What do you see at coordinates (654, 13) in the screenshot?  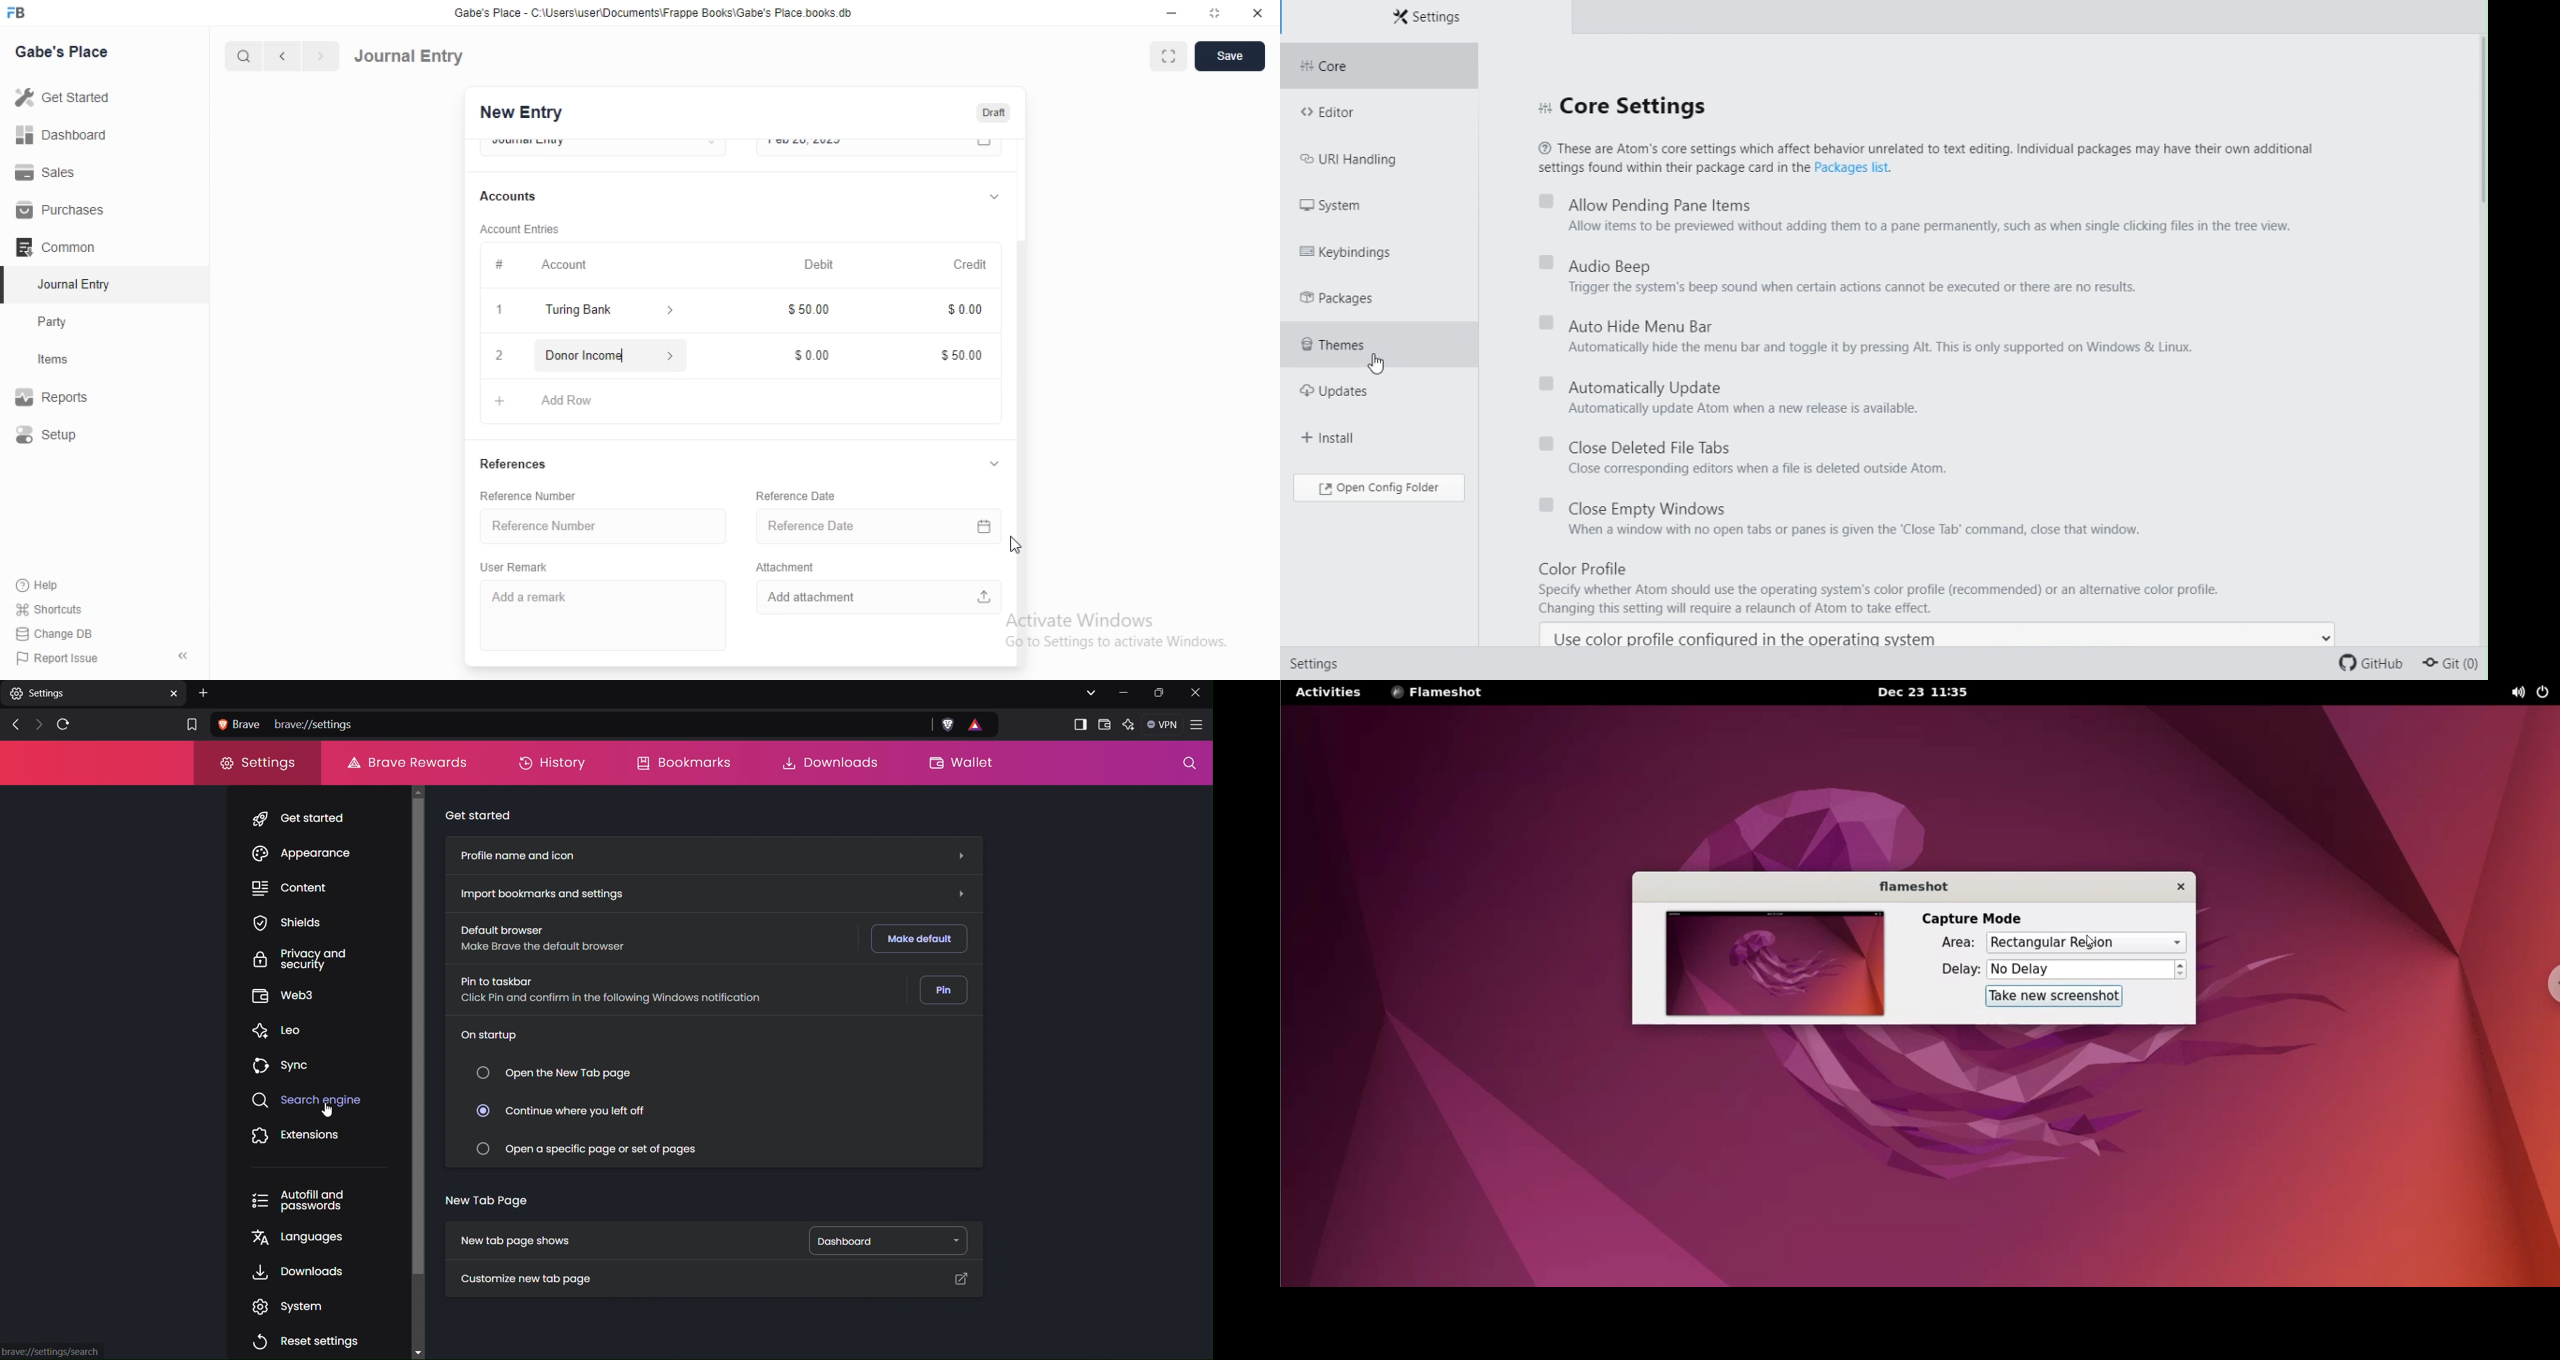 I see `Gabe's Place - C\Users\userDocuments Frappe Books\Gabe's Place books db.` at bounding box center [654, 13].